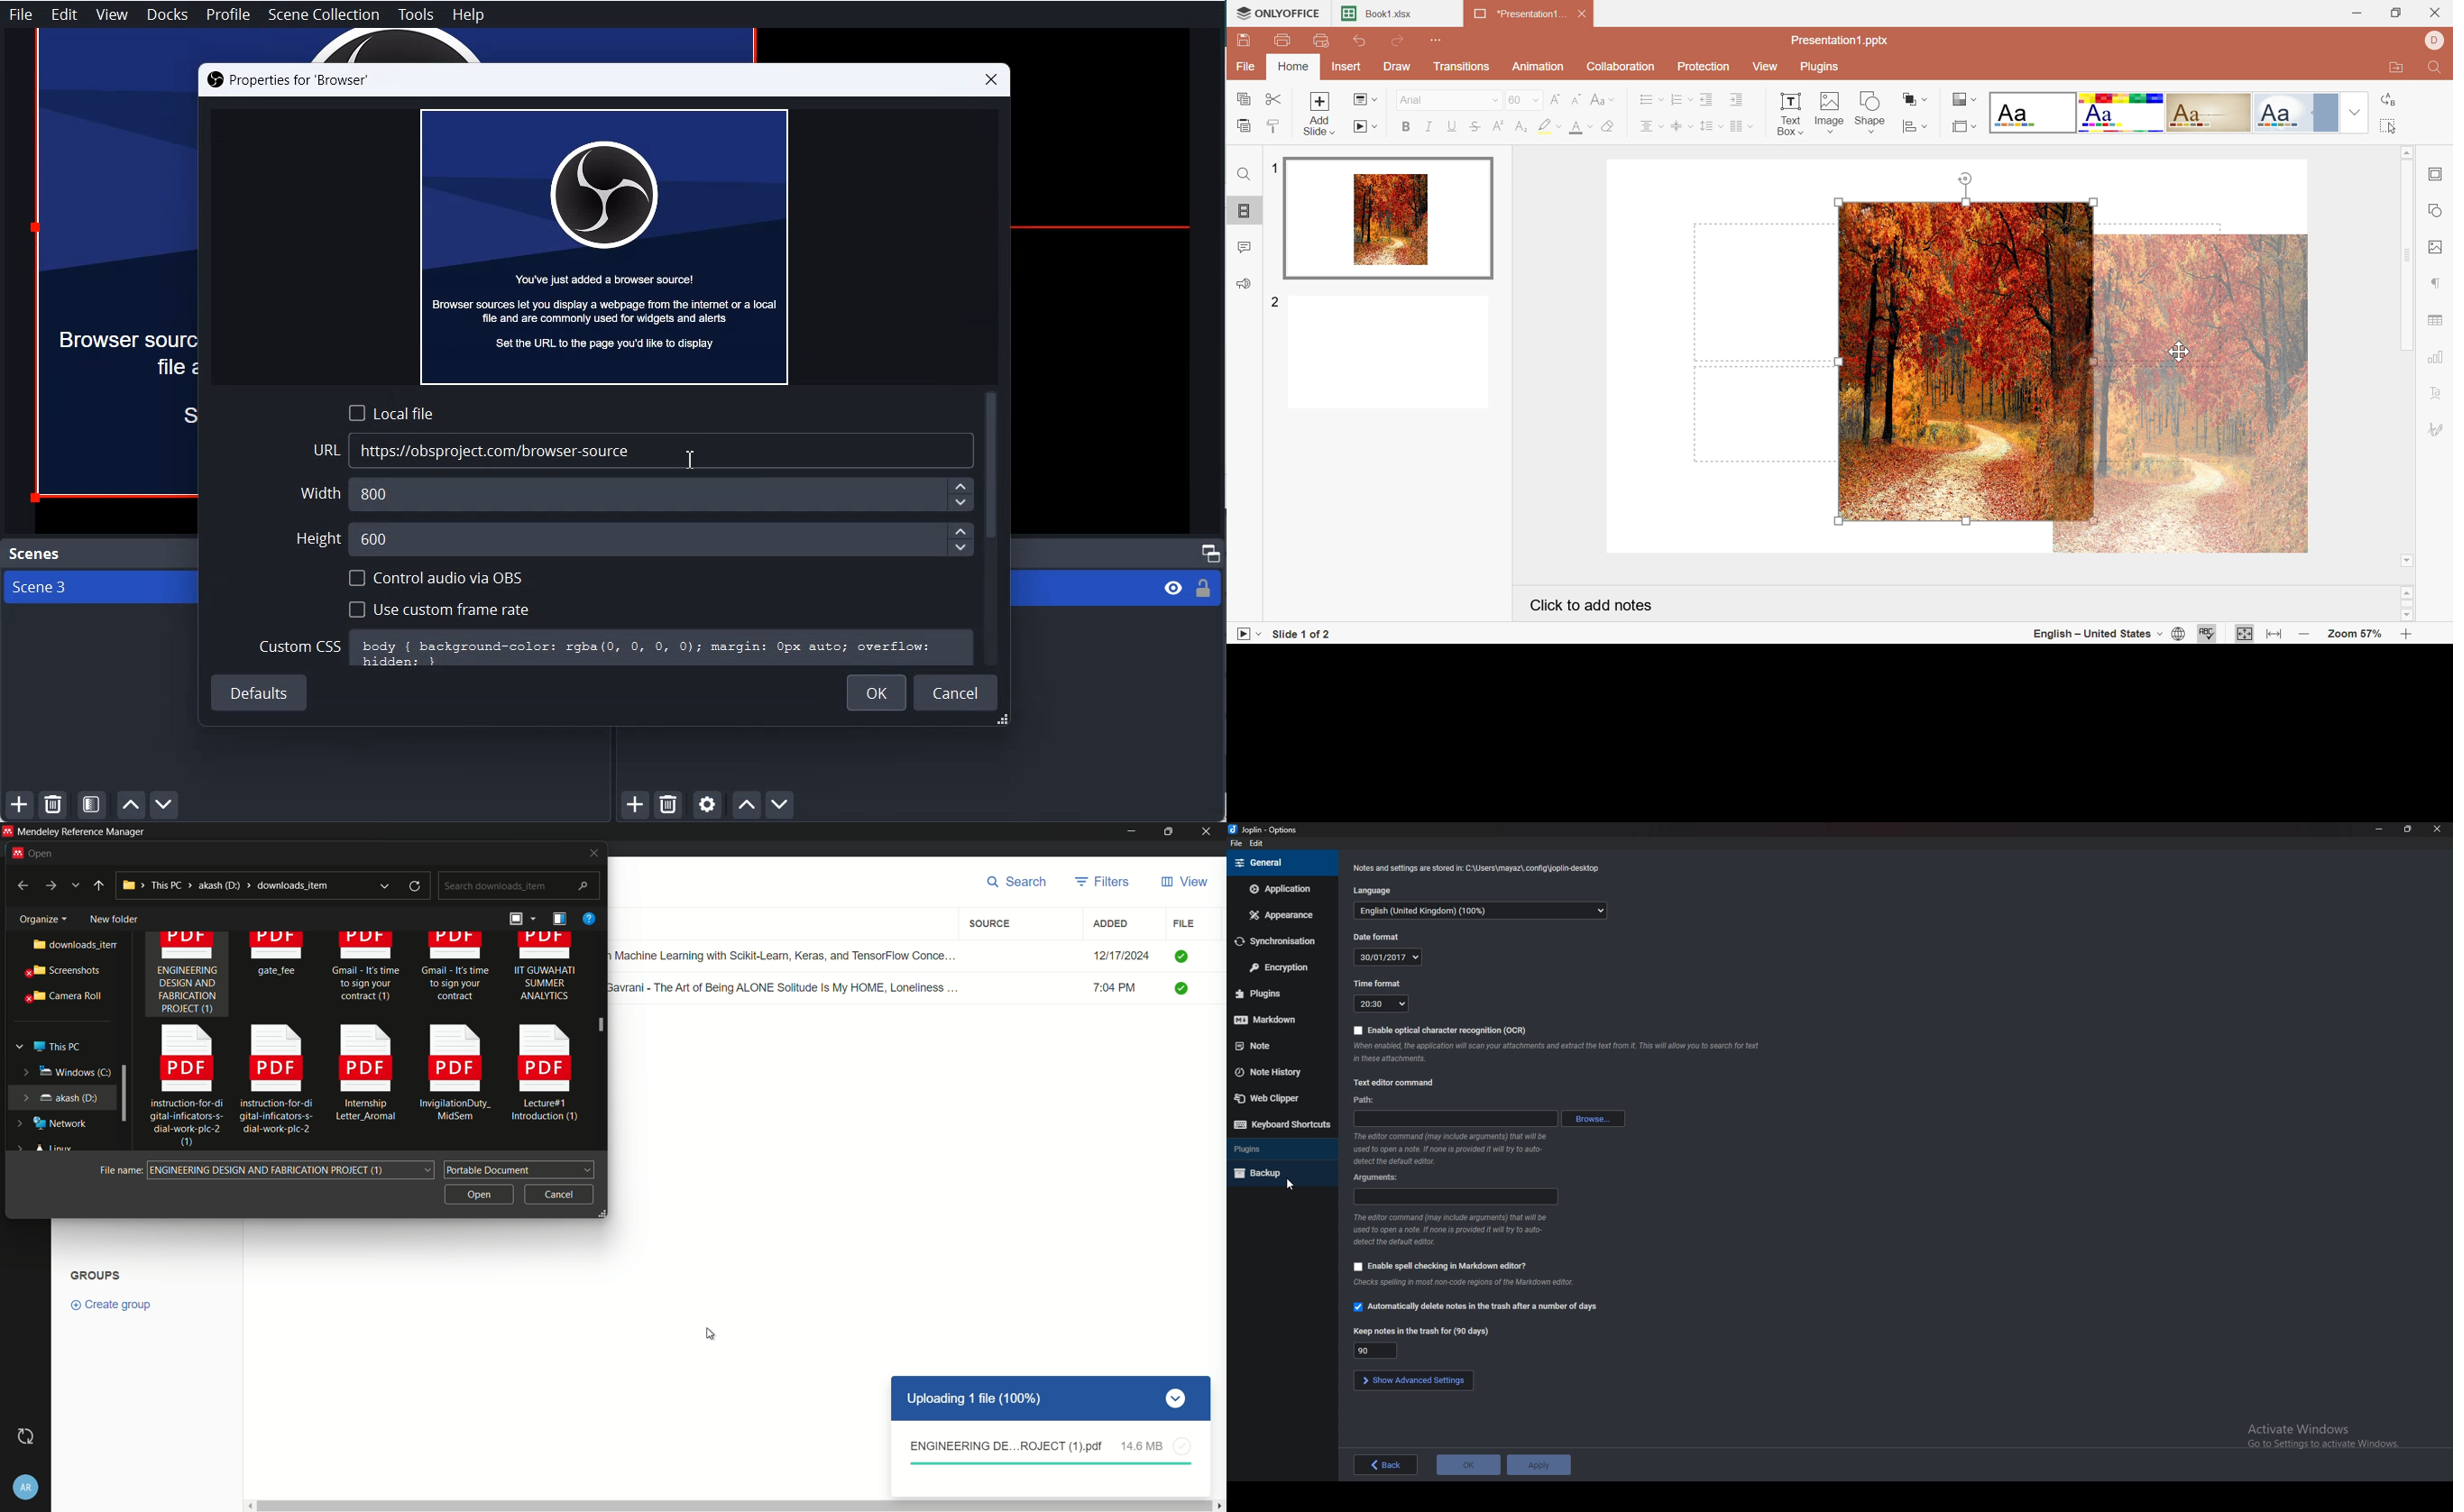  Describe the element at coordinates (1202, 591) in the screenshot. I see `lock` at that location.